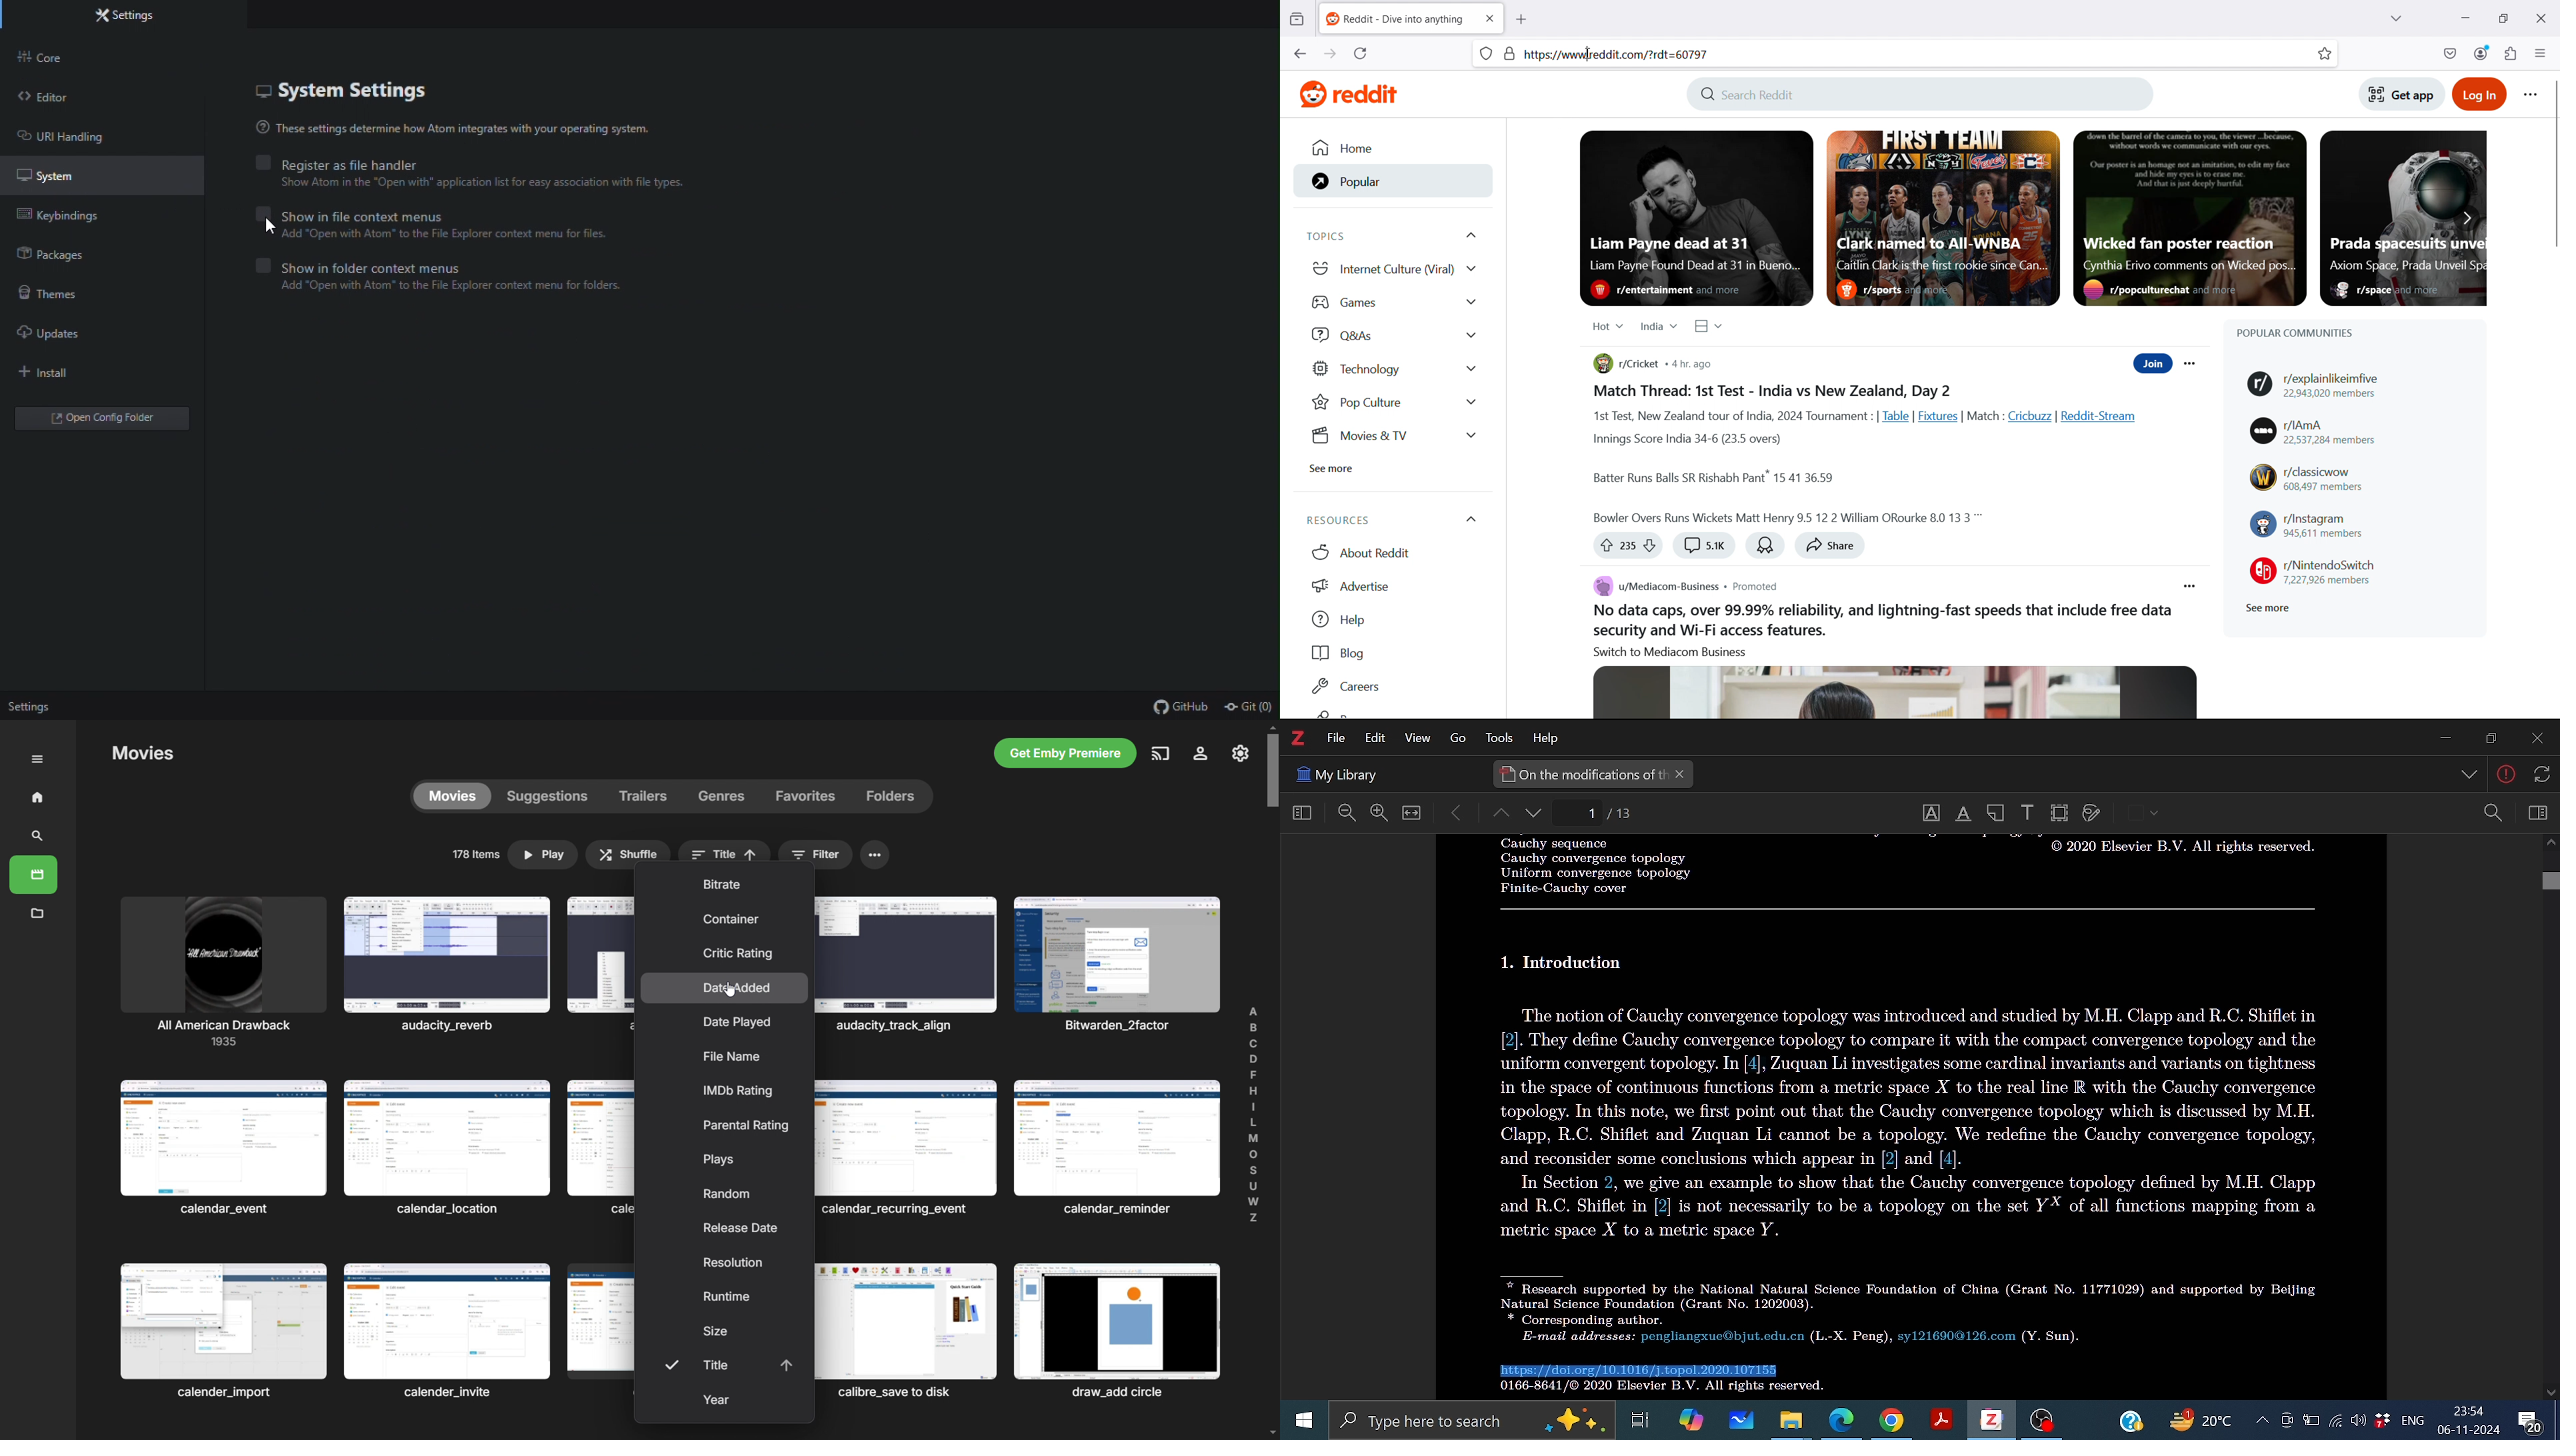 This screenshot has height=1456, width=2576. What do you see at coordinates (351, 213) in the screenshot?
I see `Show in file context Menus` at bounding box center [351, 213].